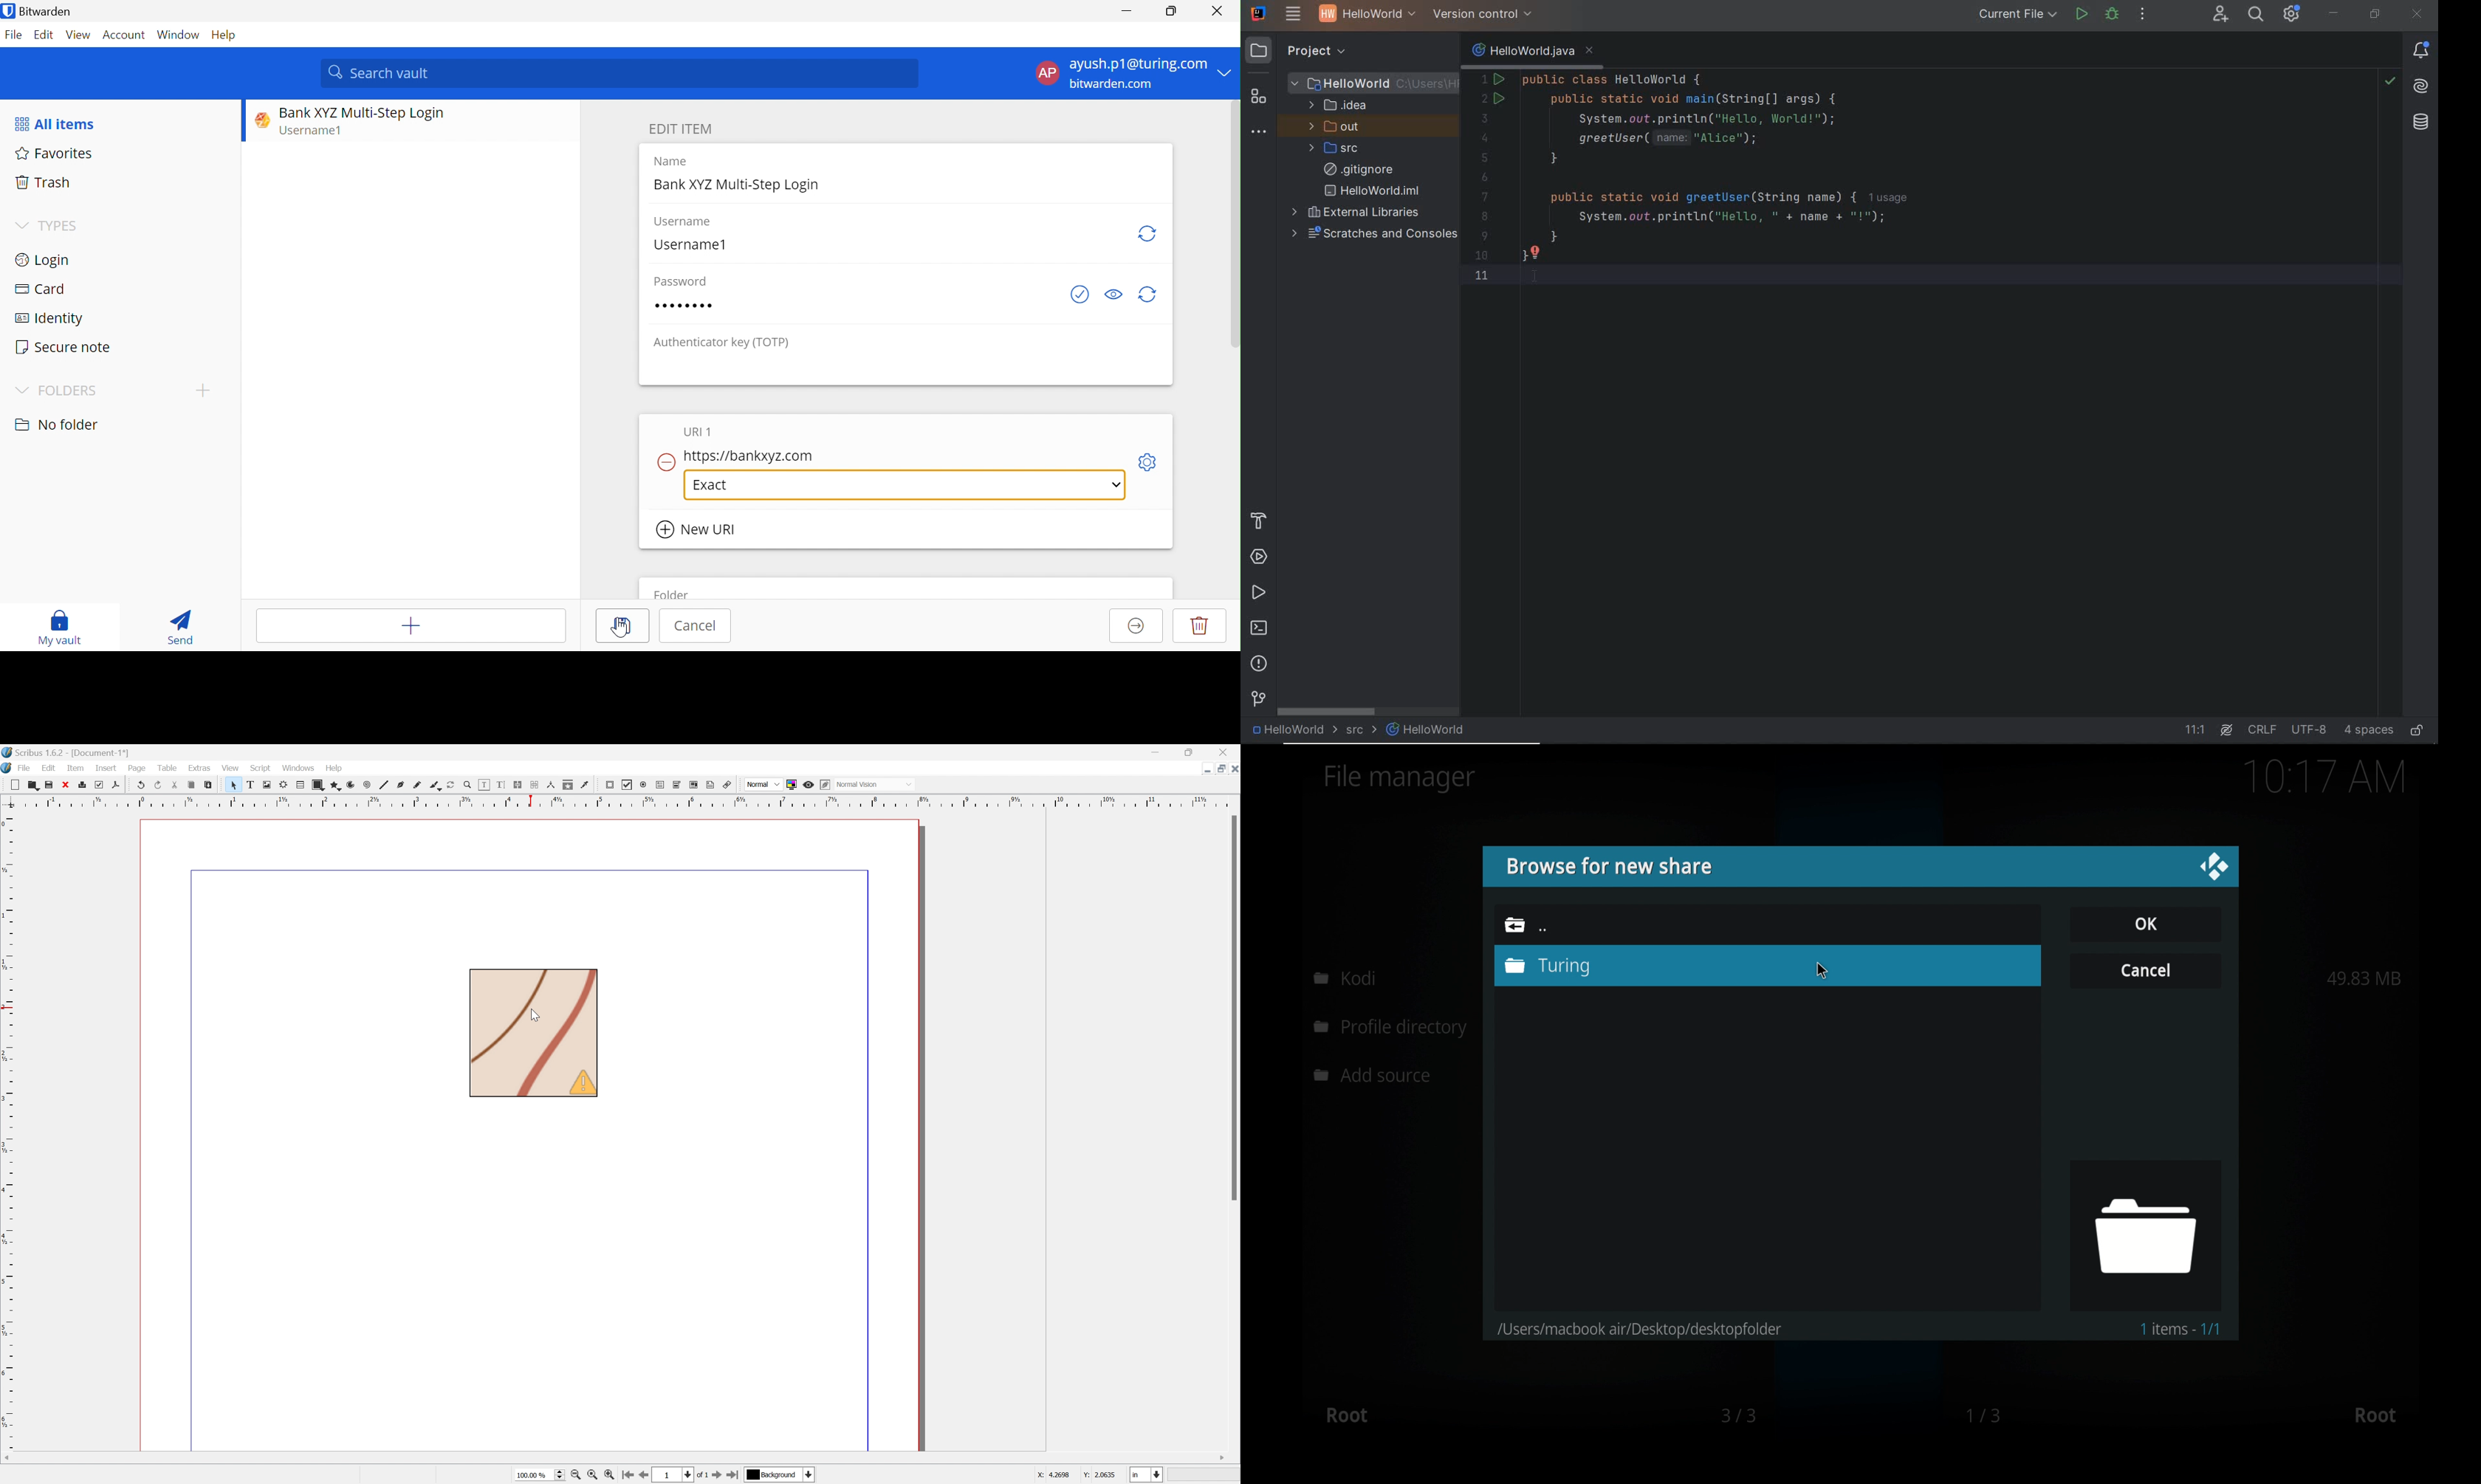 The height and width of the screenshot is (1484, 2492). What do you see at coordinates (1737, 1415) in the screenshot?
I see `3/3` at bounding box center [1737, 1415].